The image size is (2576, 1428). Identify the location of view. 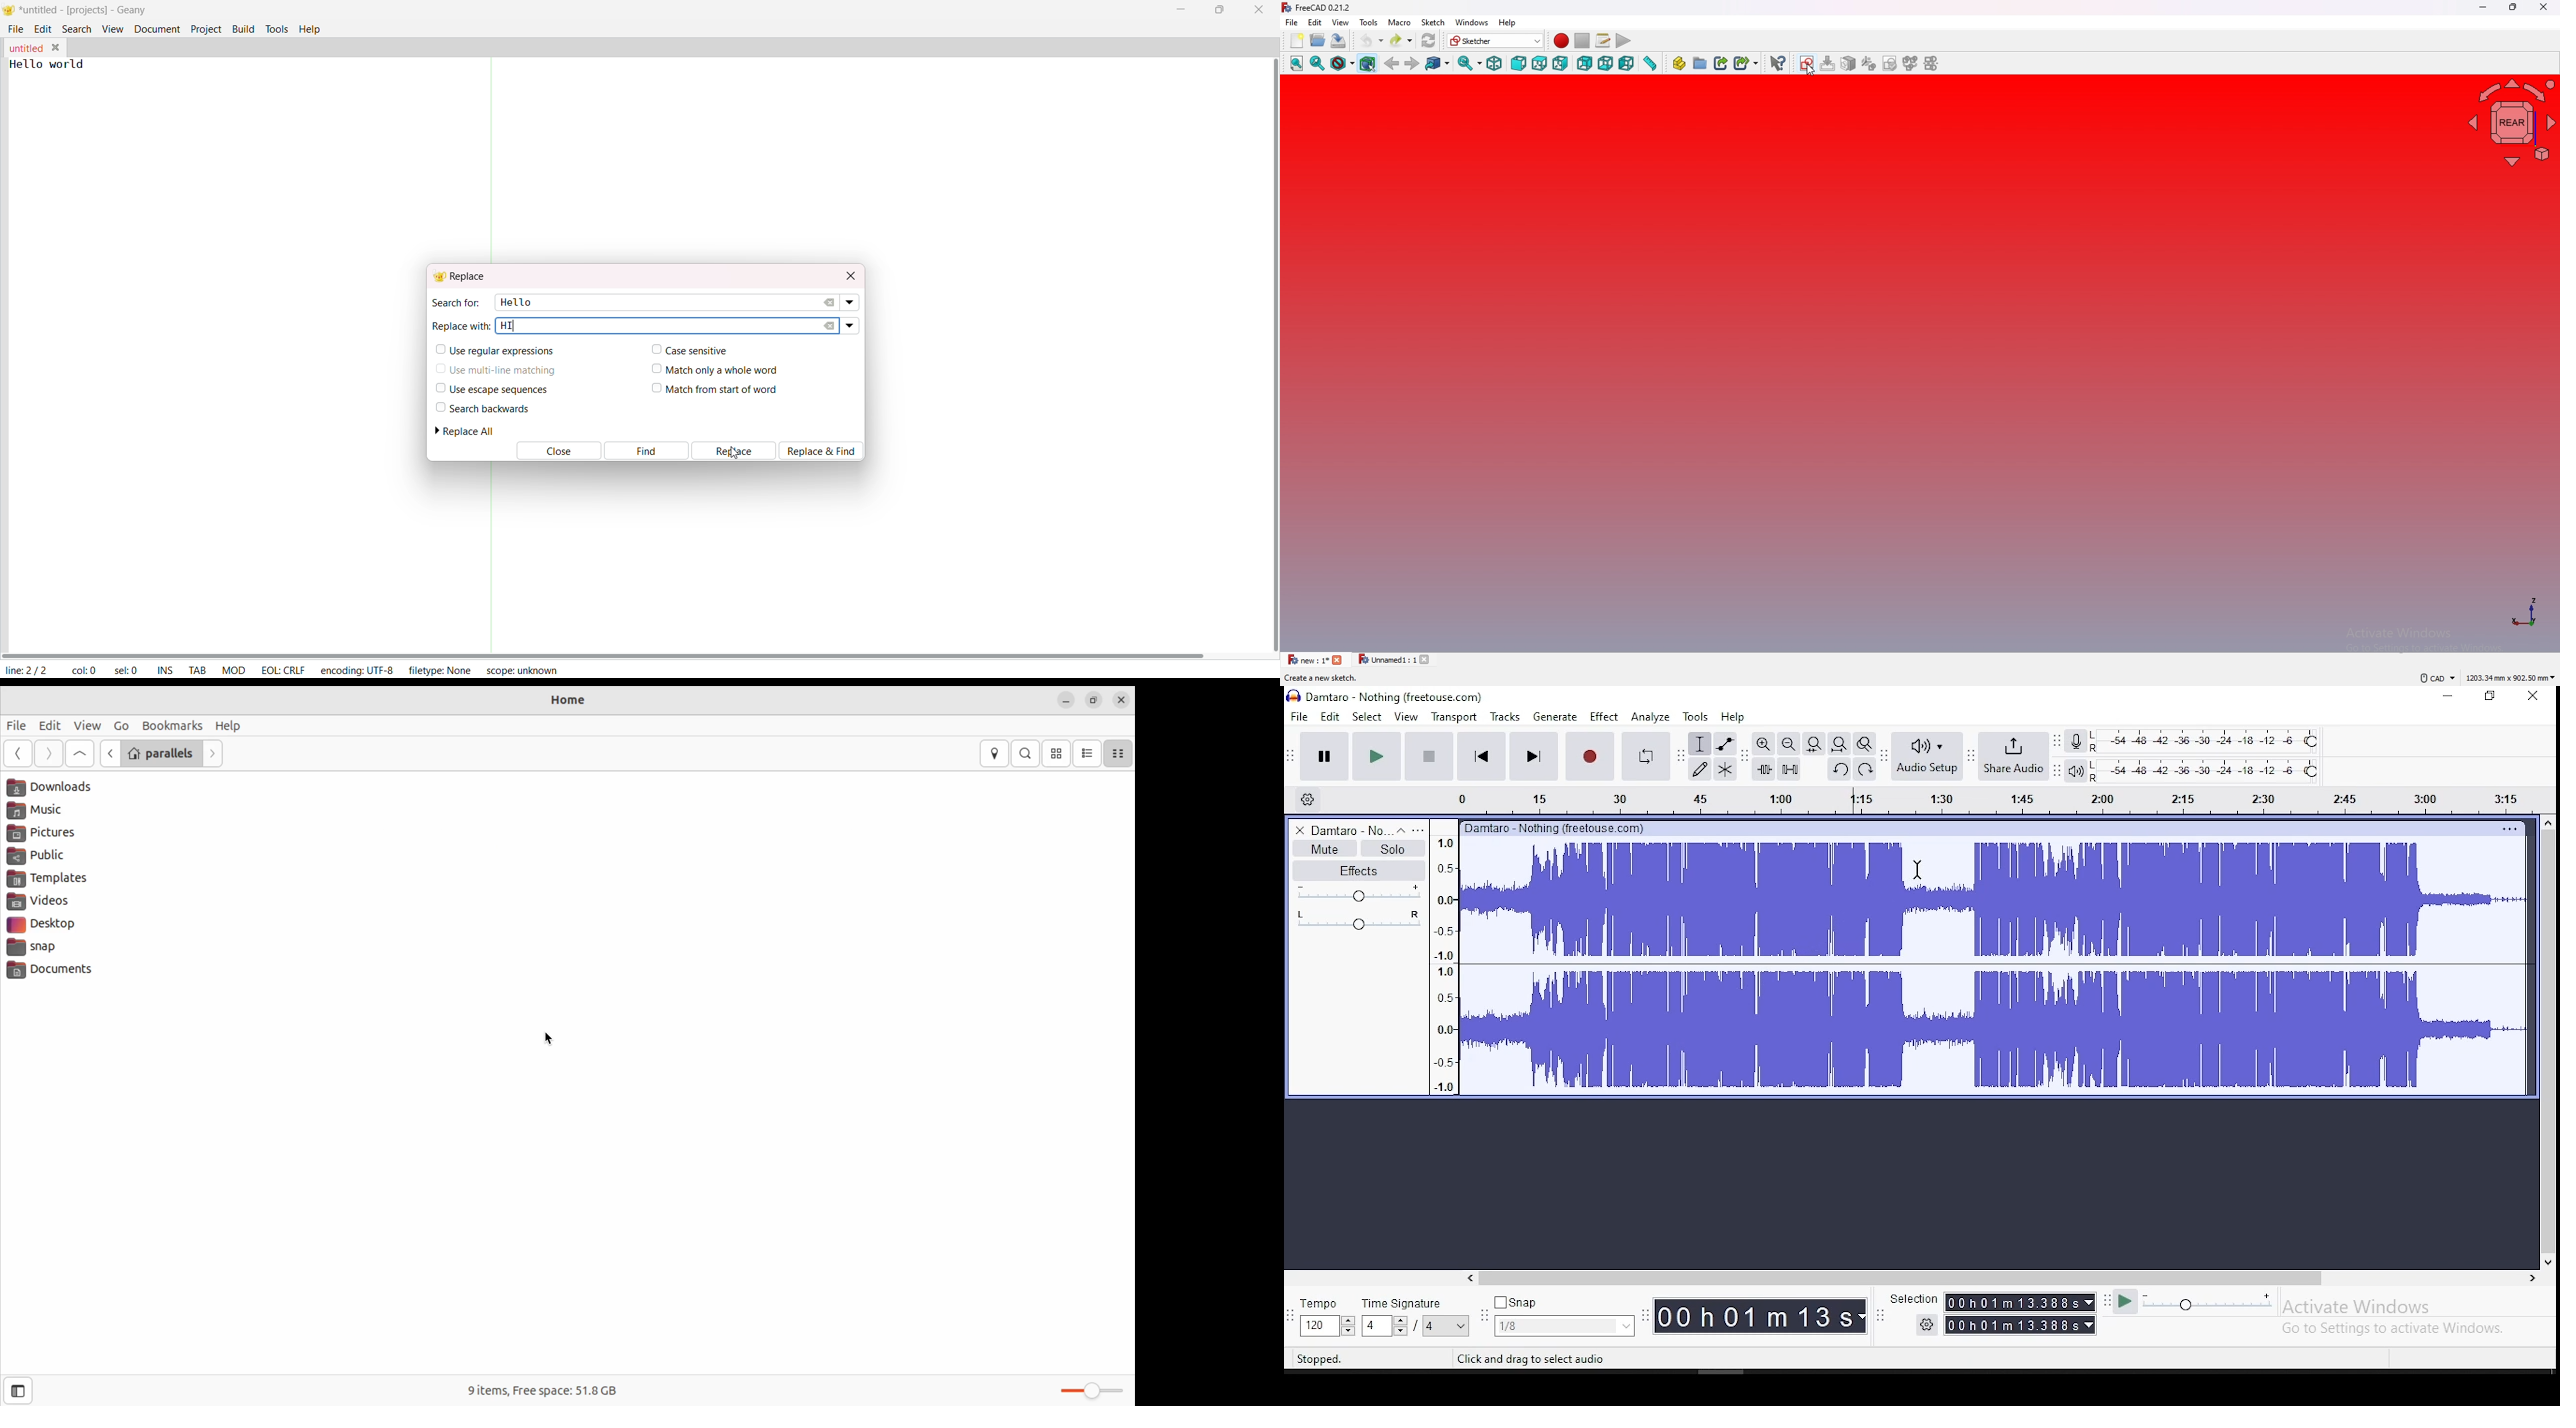
(112, 29).